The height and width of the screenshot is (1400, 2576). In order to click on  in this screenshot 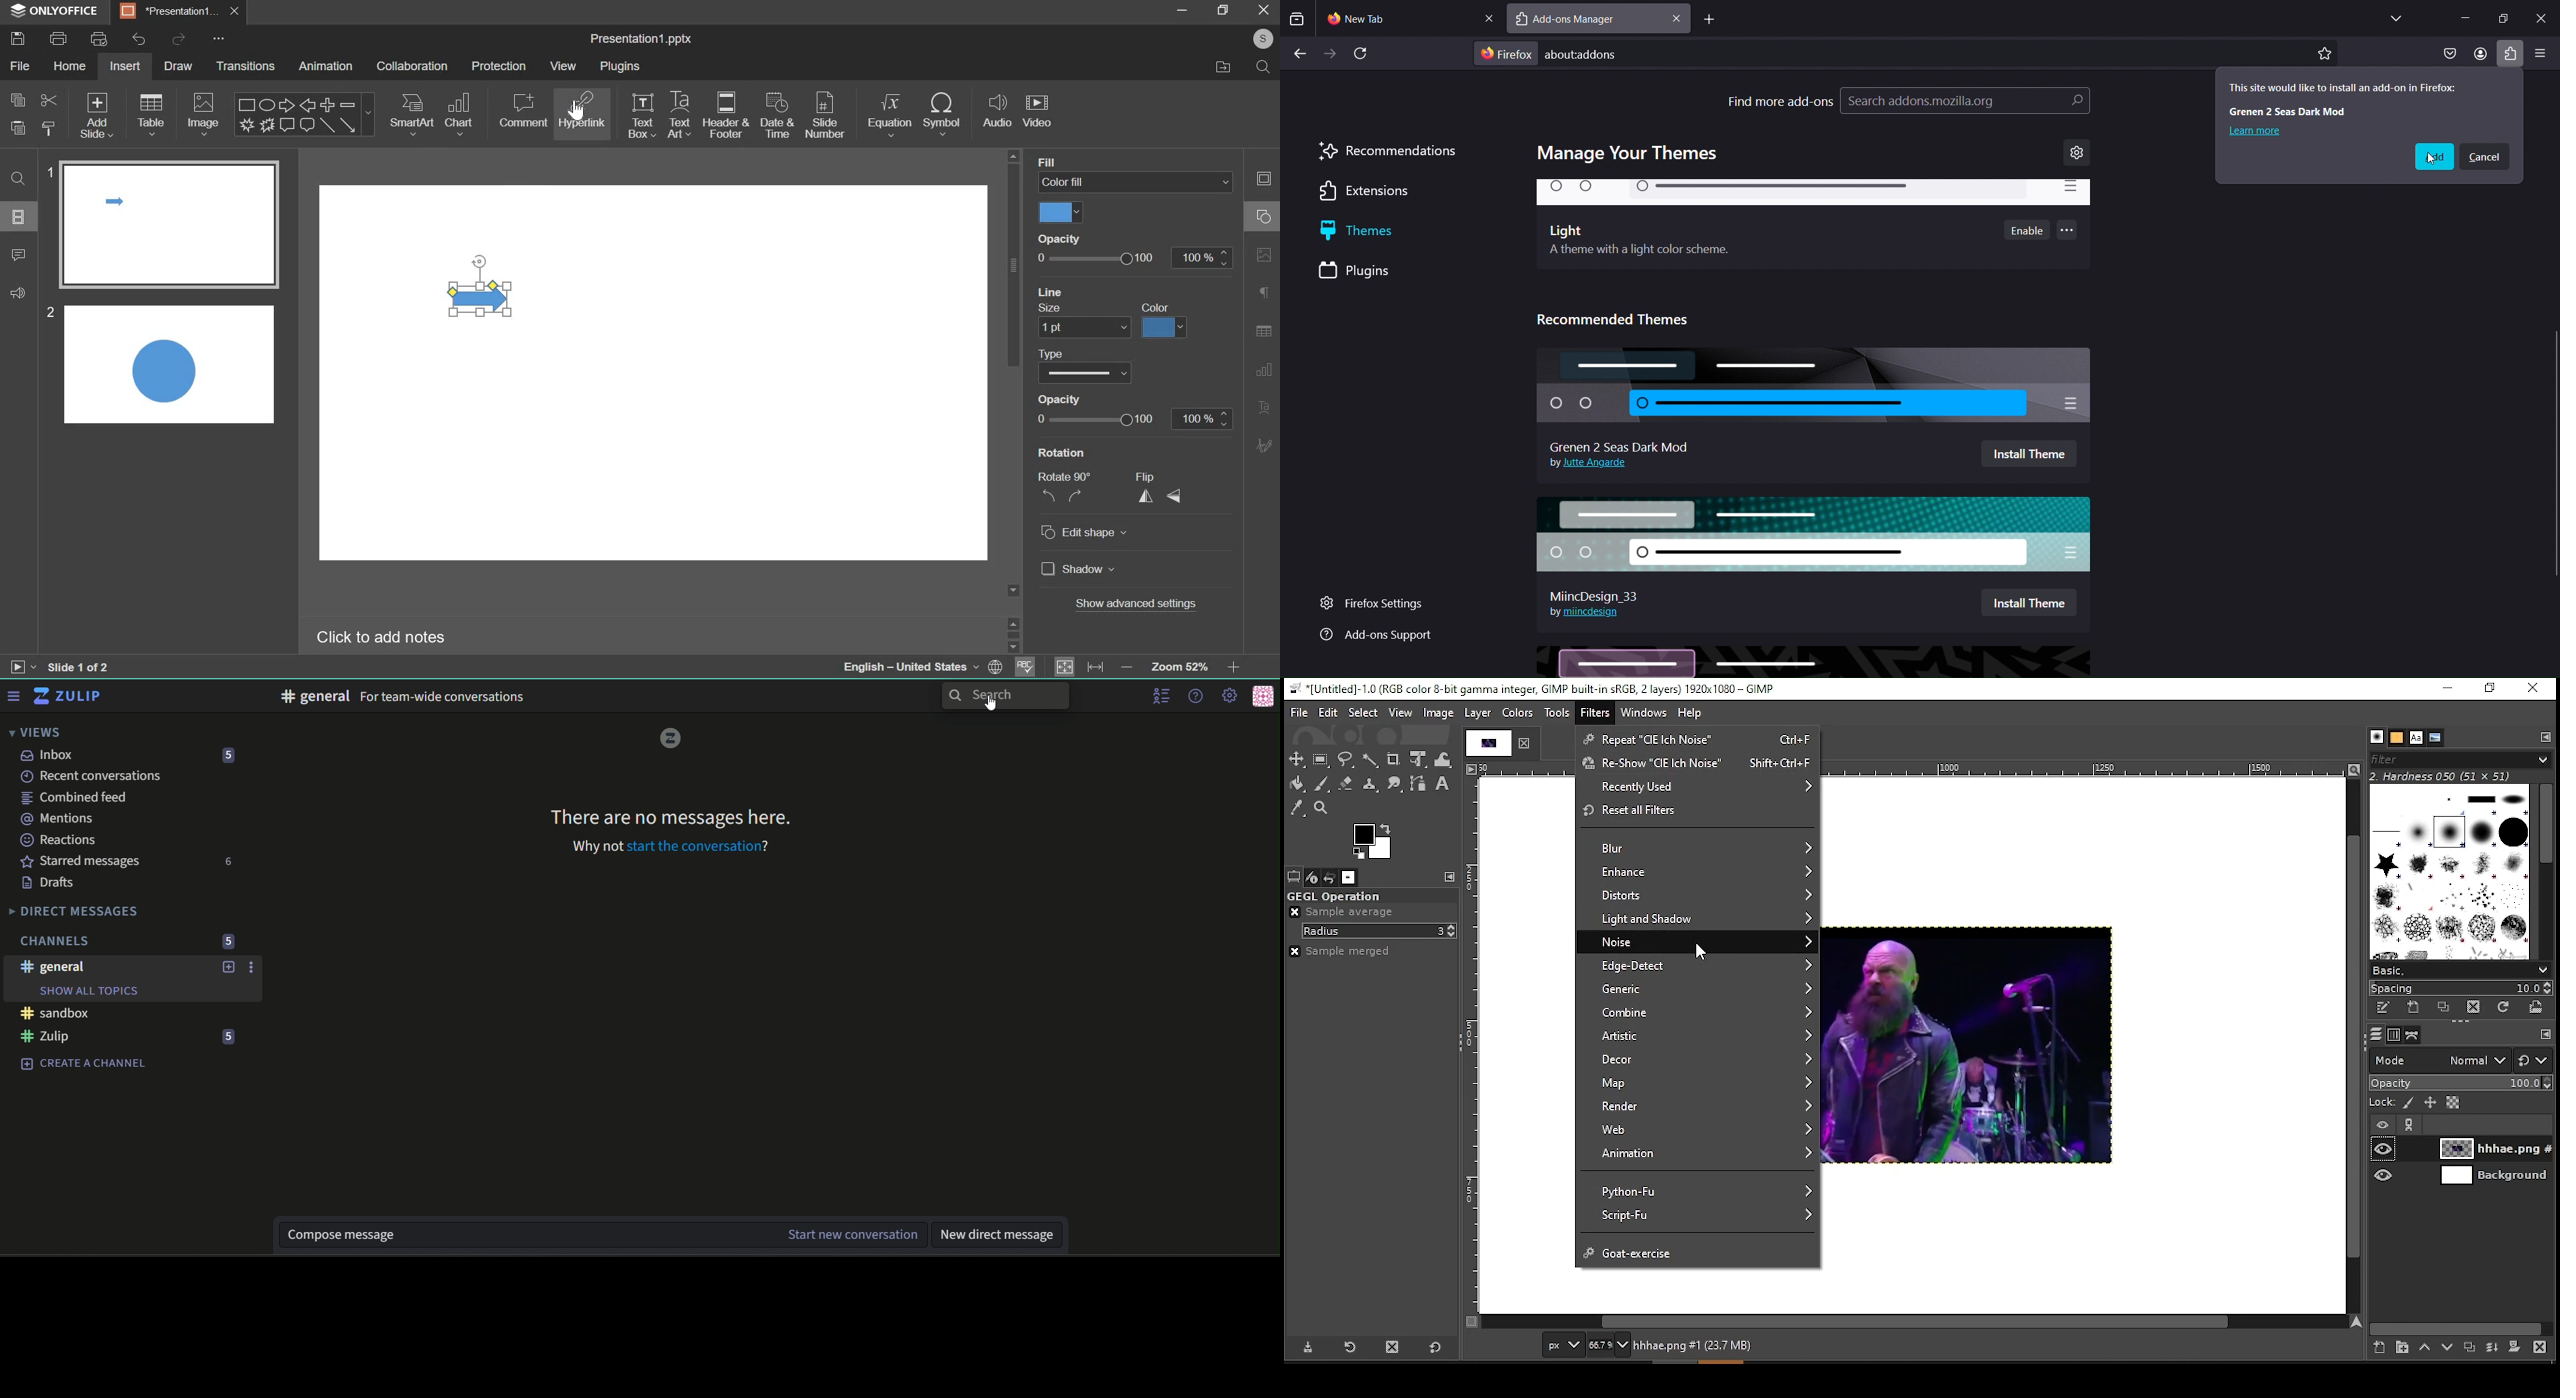, I will do `click(96, 96)`.